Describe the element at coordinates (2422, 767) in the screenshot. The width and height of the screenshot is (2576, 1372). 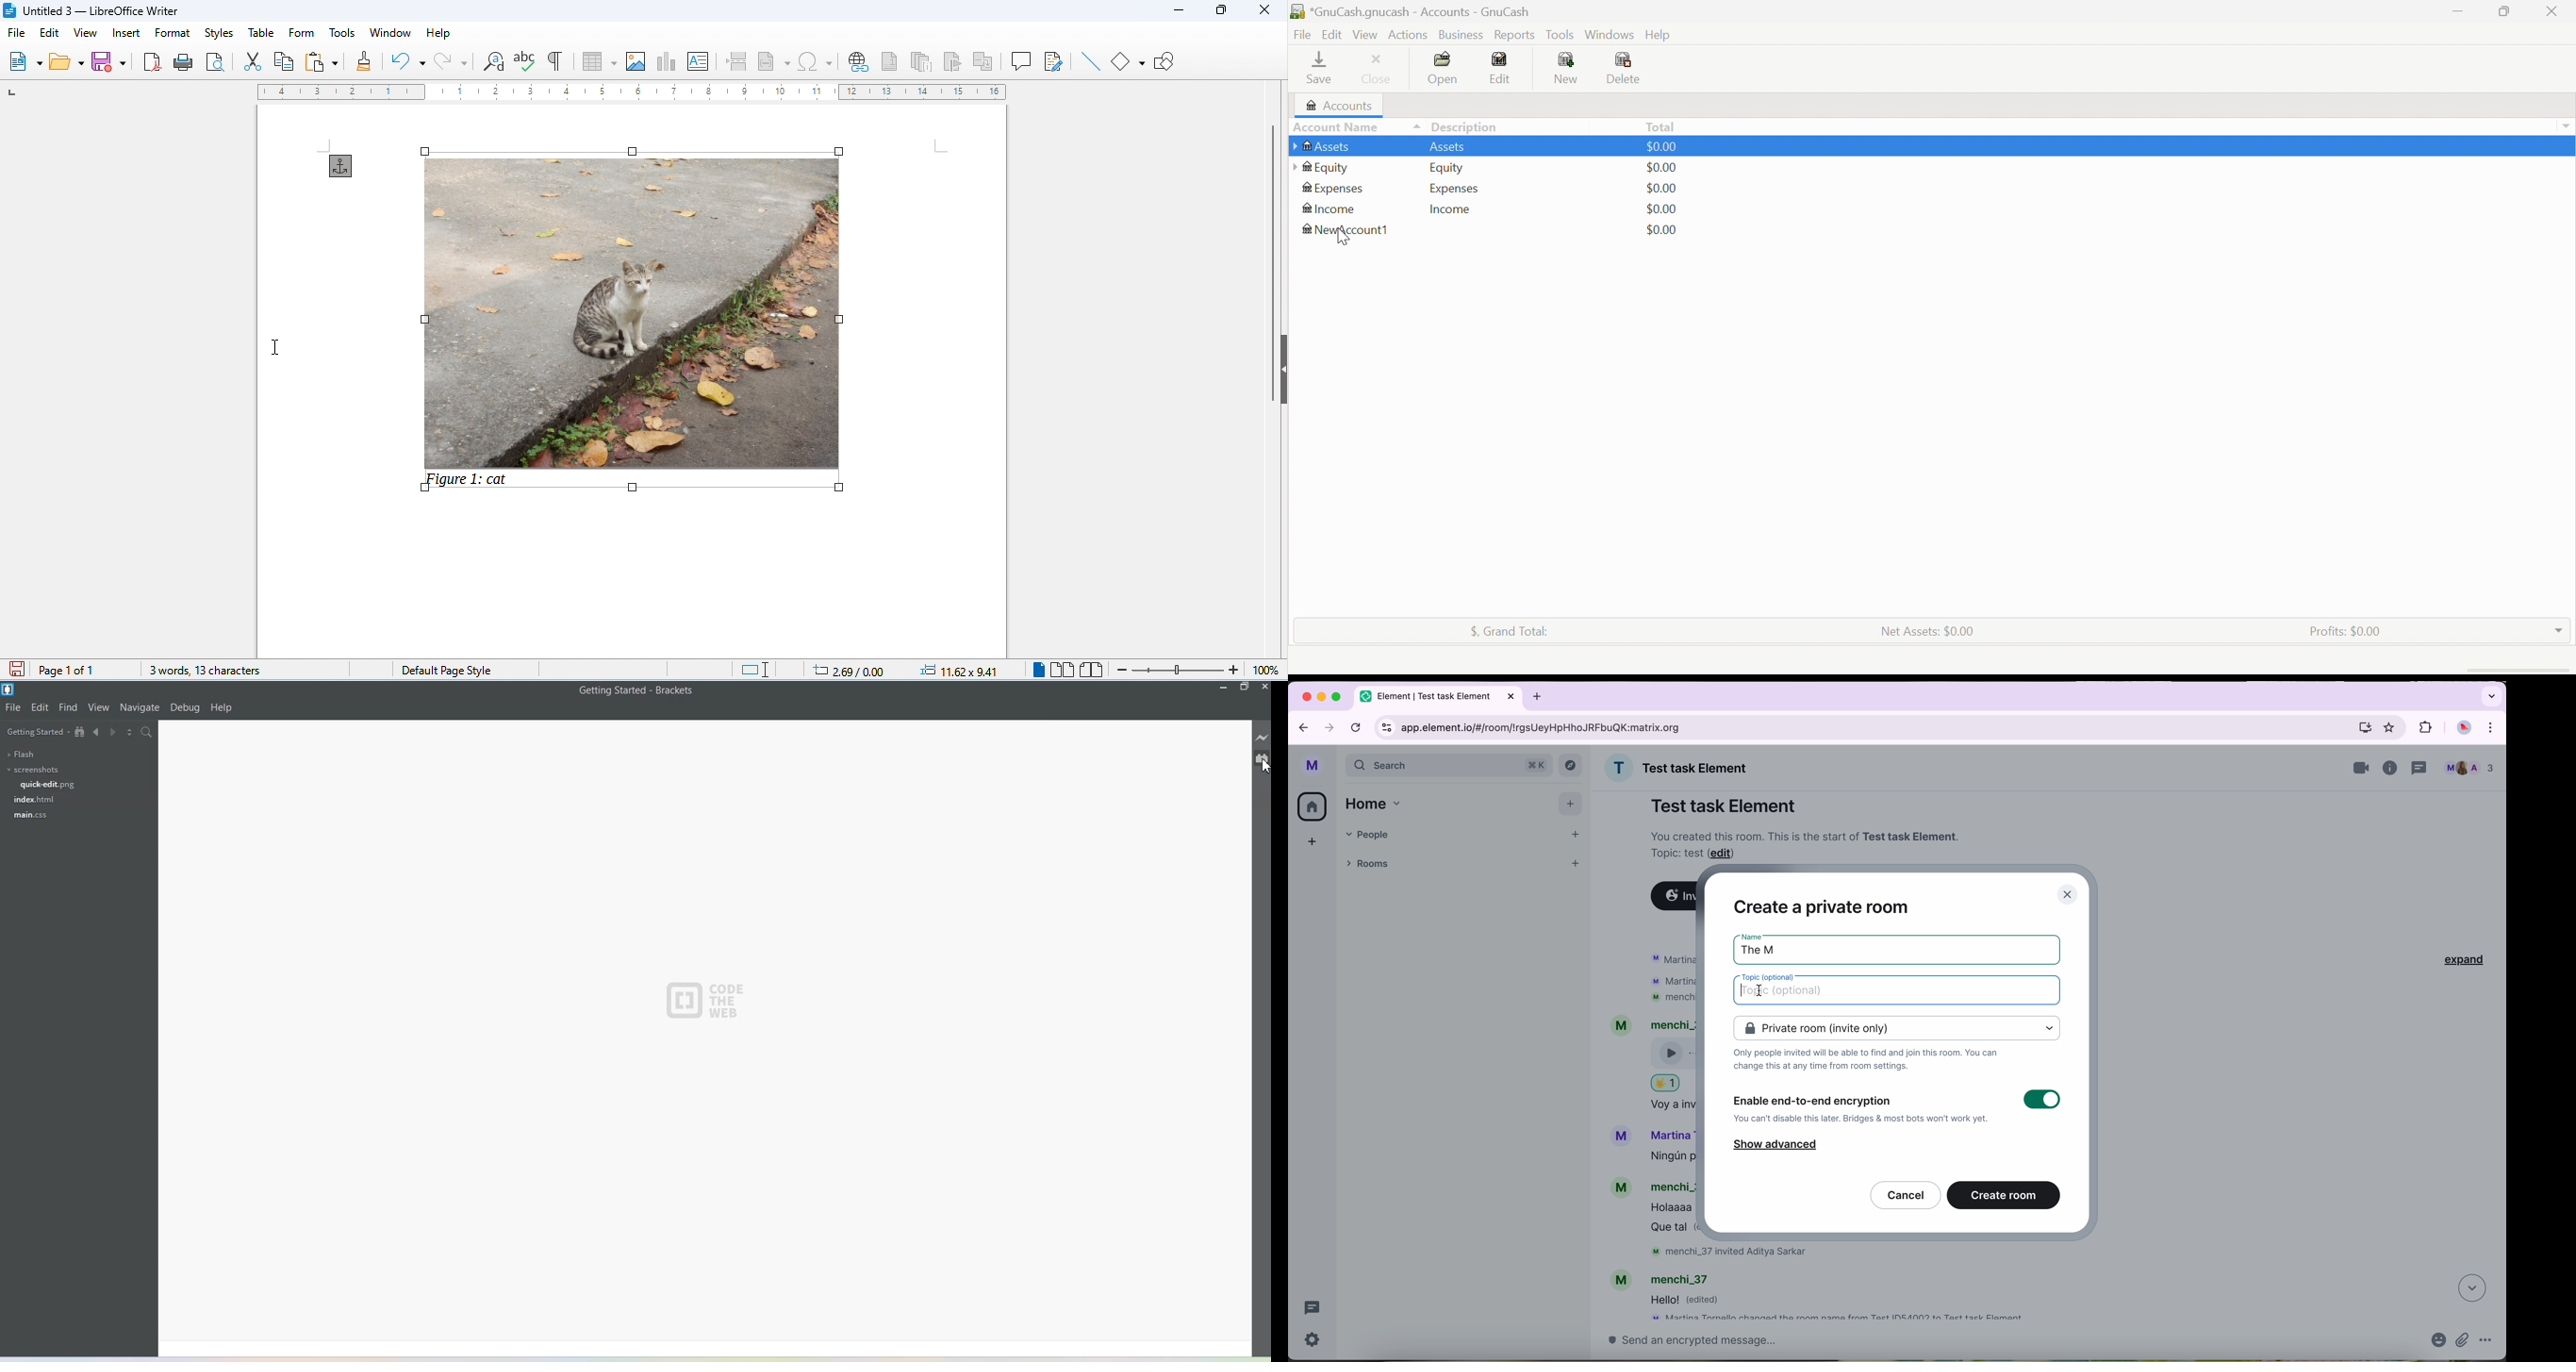
I see `threads` at that location.